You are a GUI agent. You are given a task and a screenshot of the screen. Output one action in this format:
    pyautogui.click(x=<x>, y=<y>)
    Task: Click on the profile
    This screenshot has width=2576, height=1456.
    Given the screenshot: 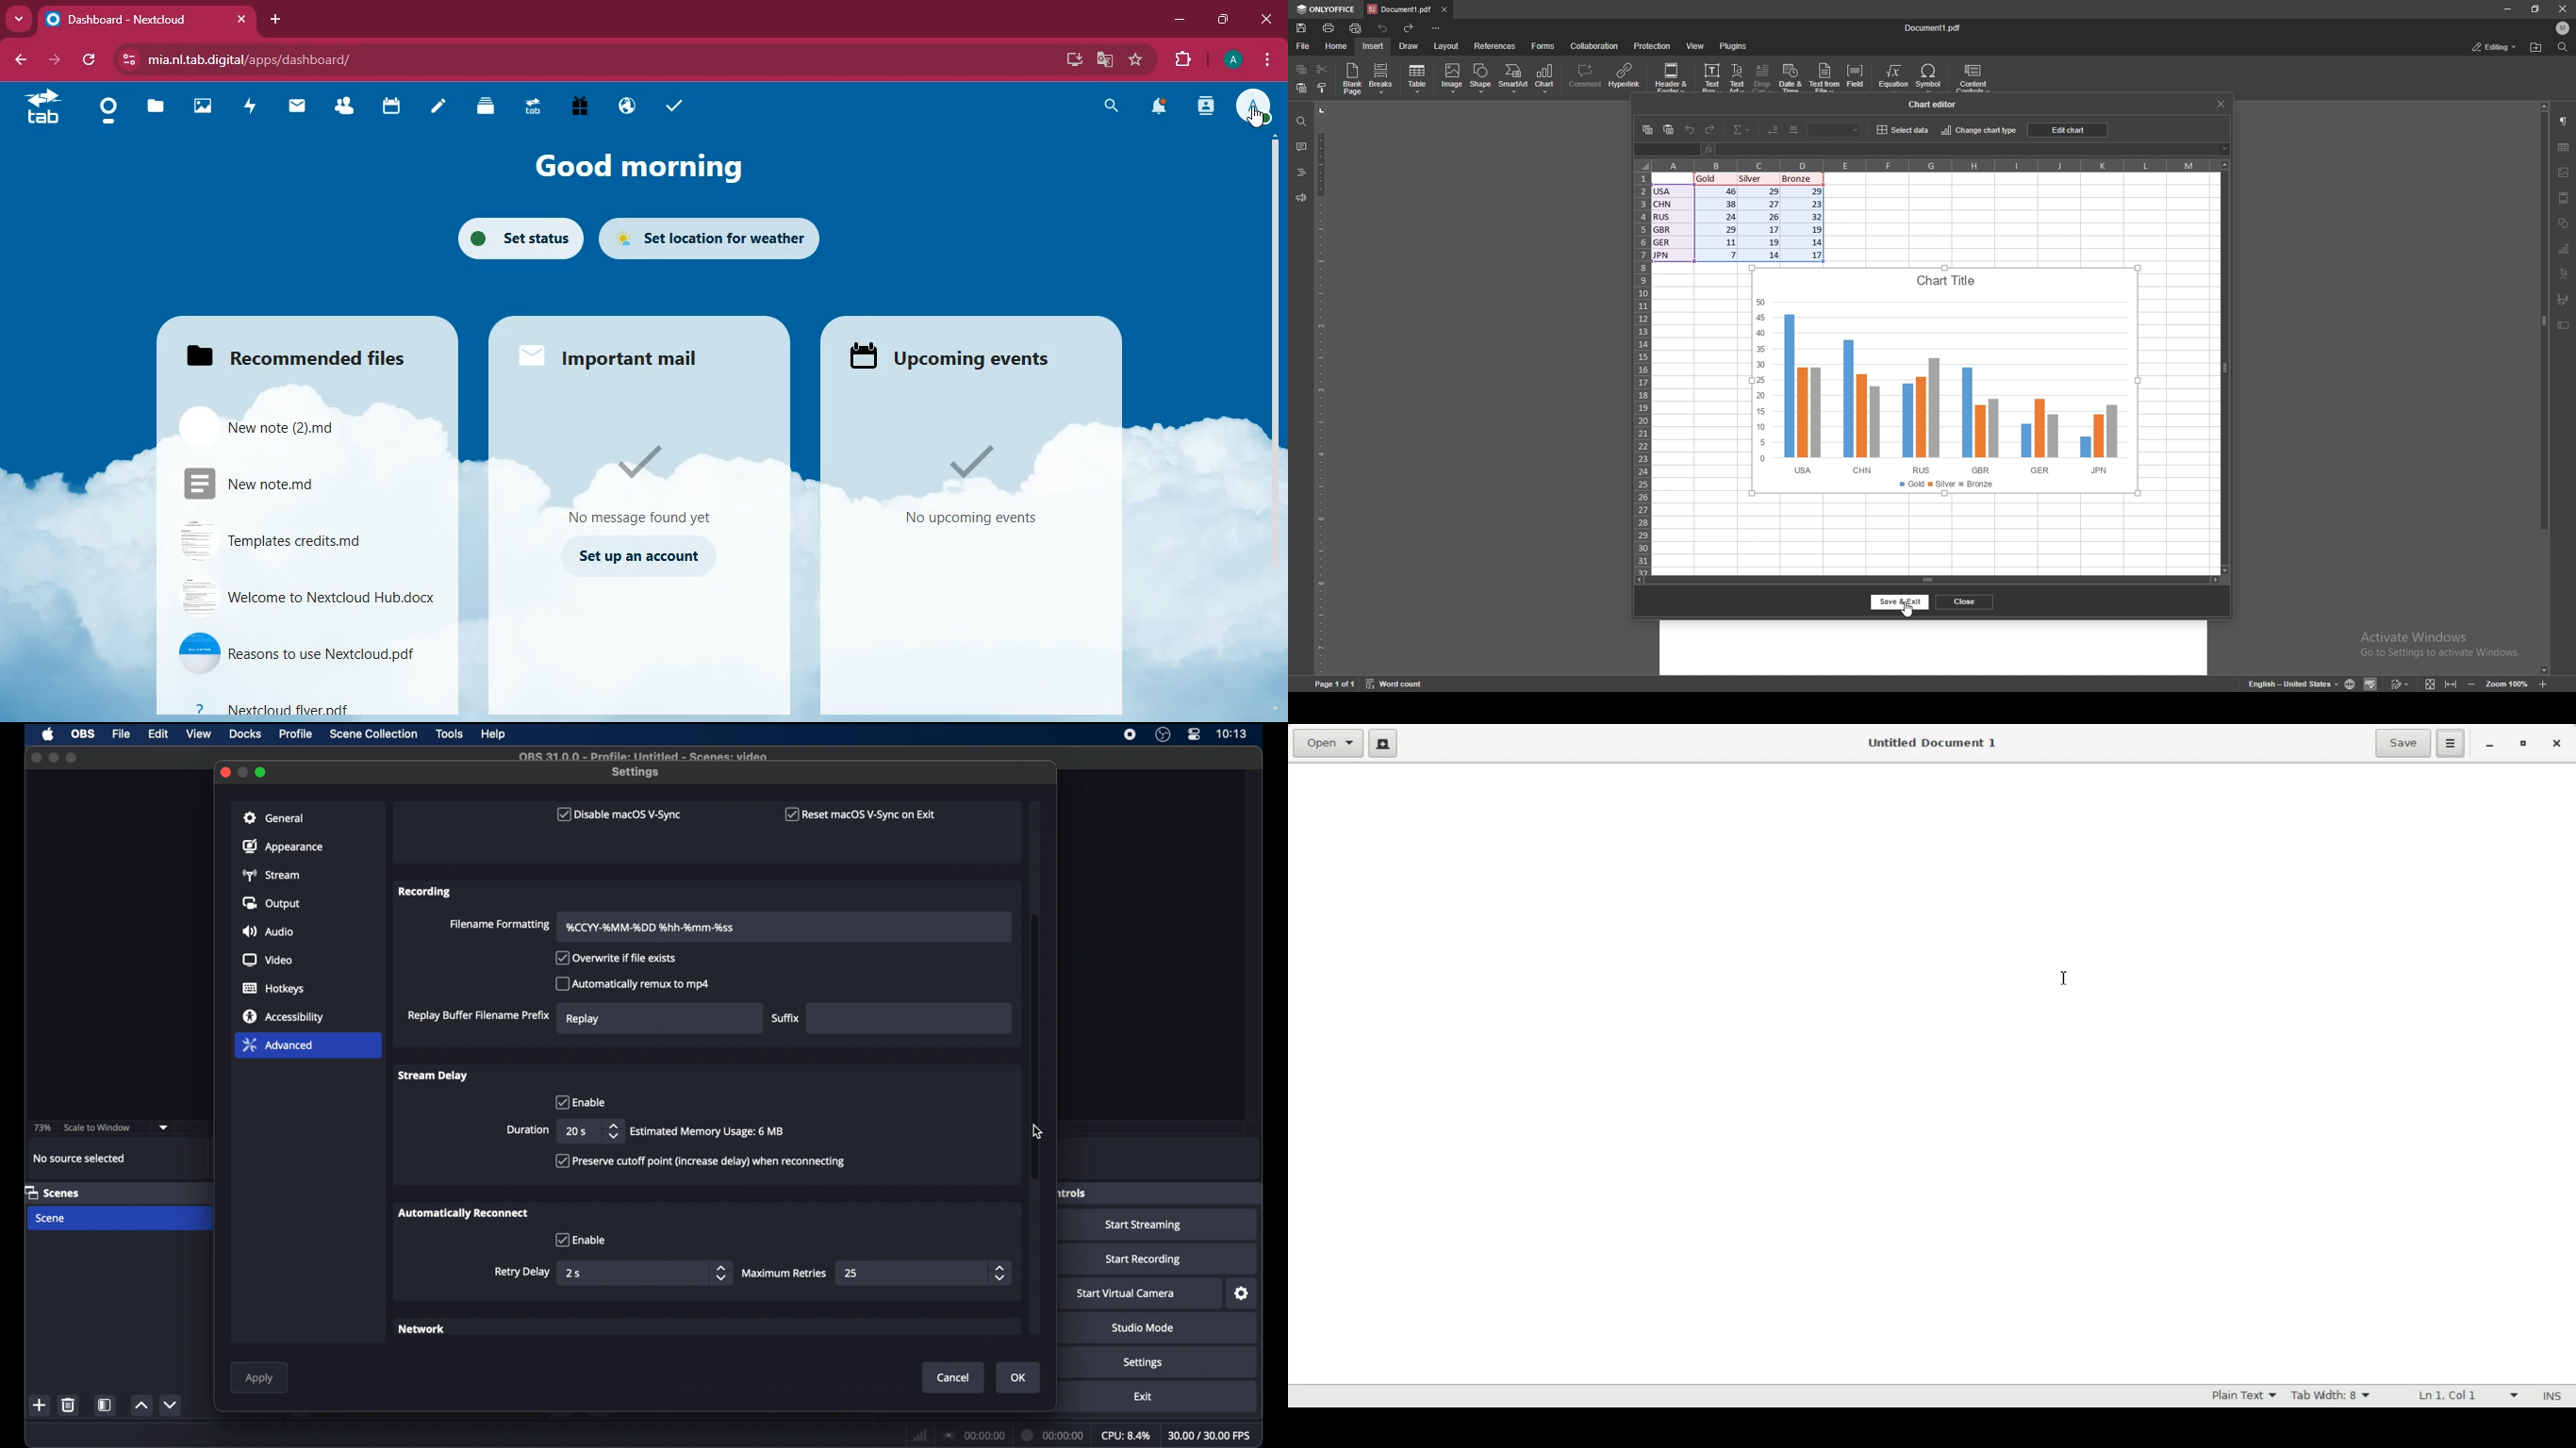 What is the action you would take?
    pyautogui.click(x=1252, y=107)
    